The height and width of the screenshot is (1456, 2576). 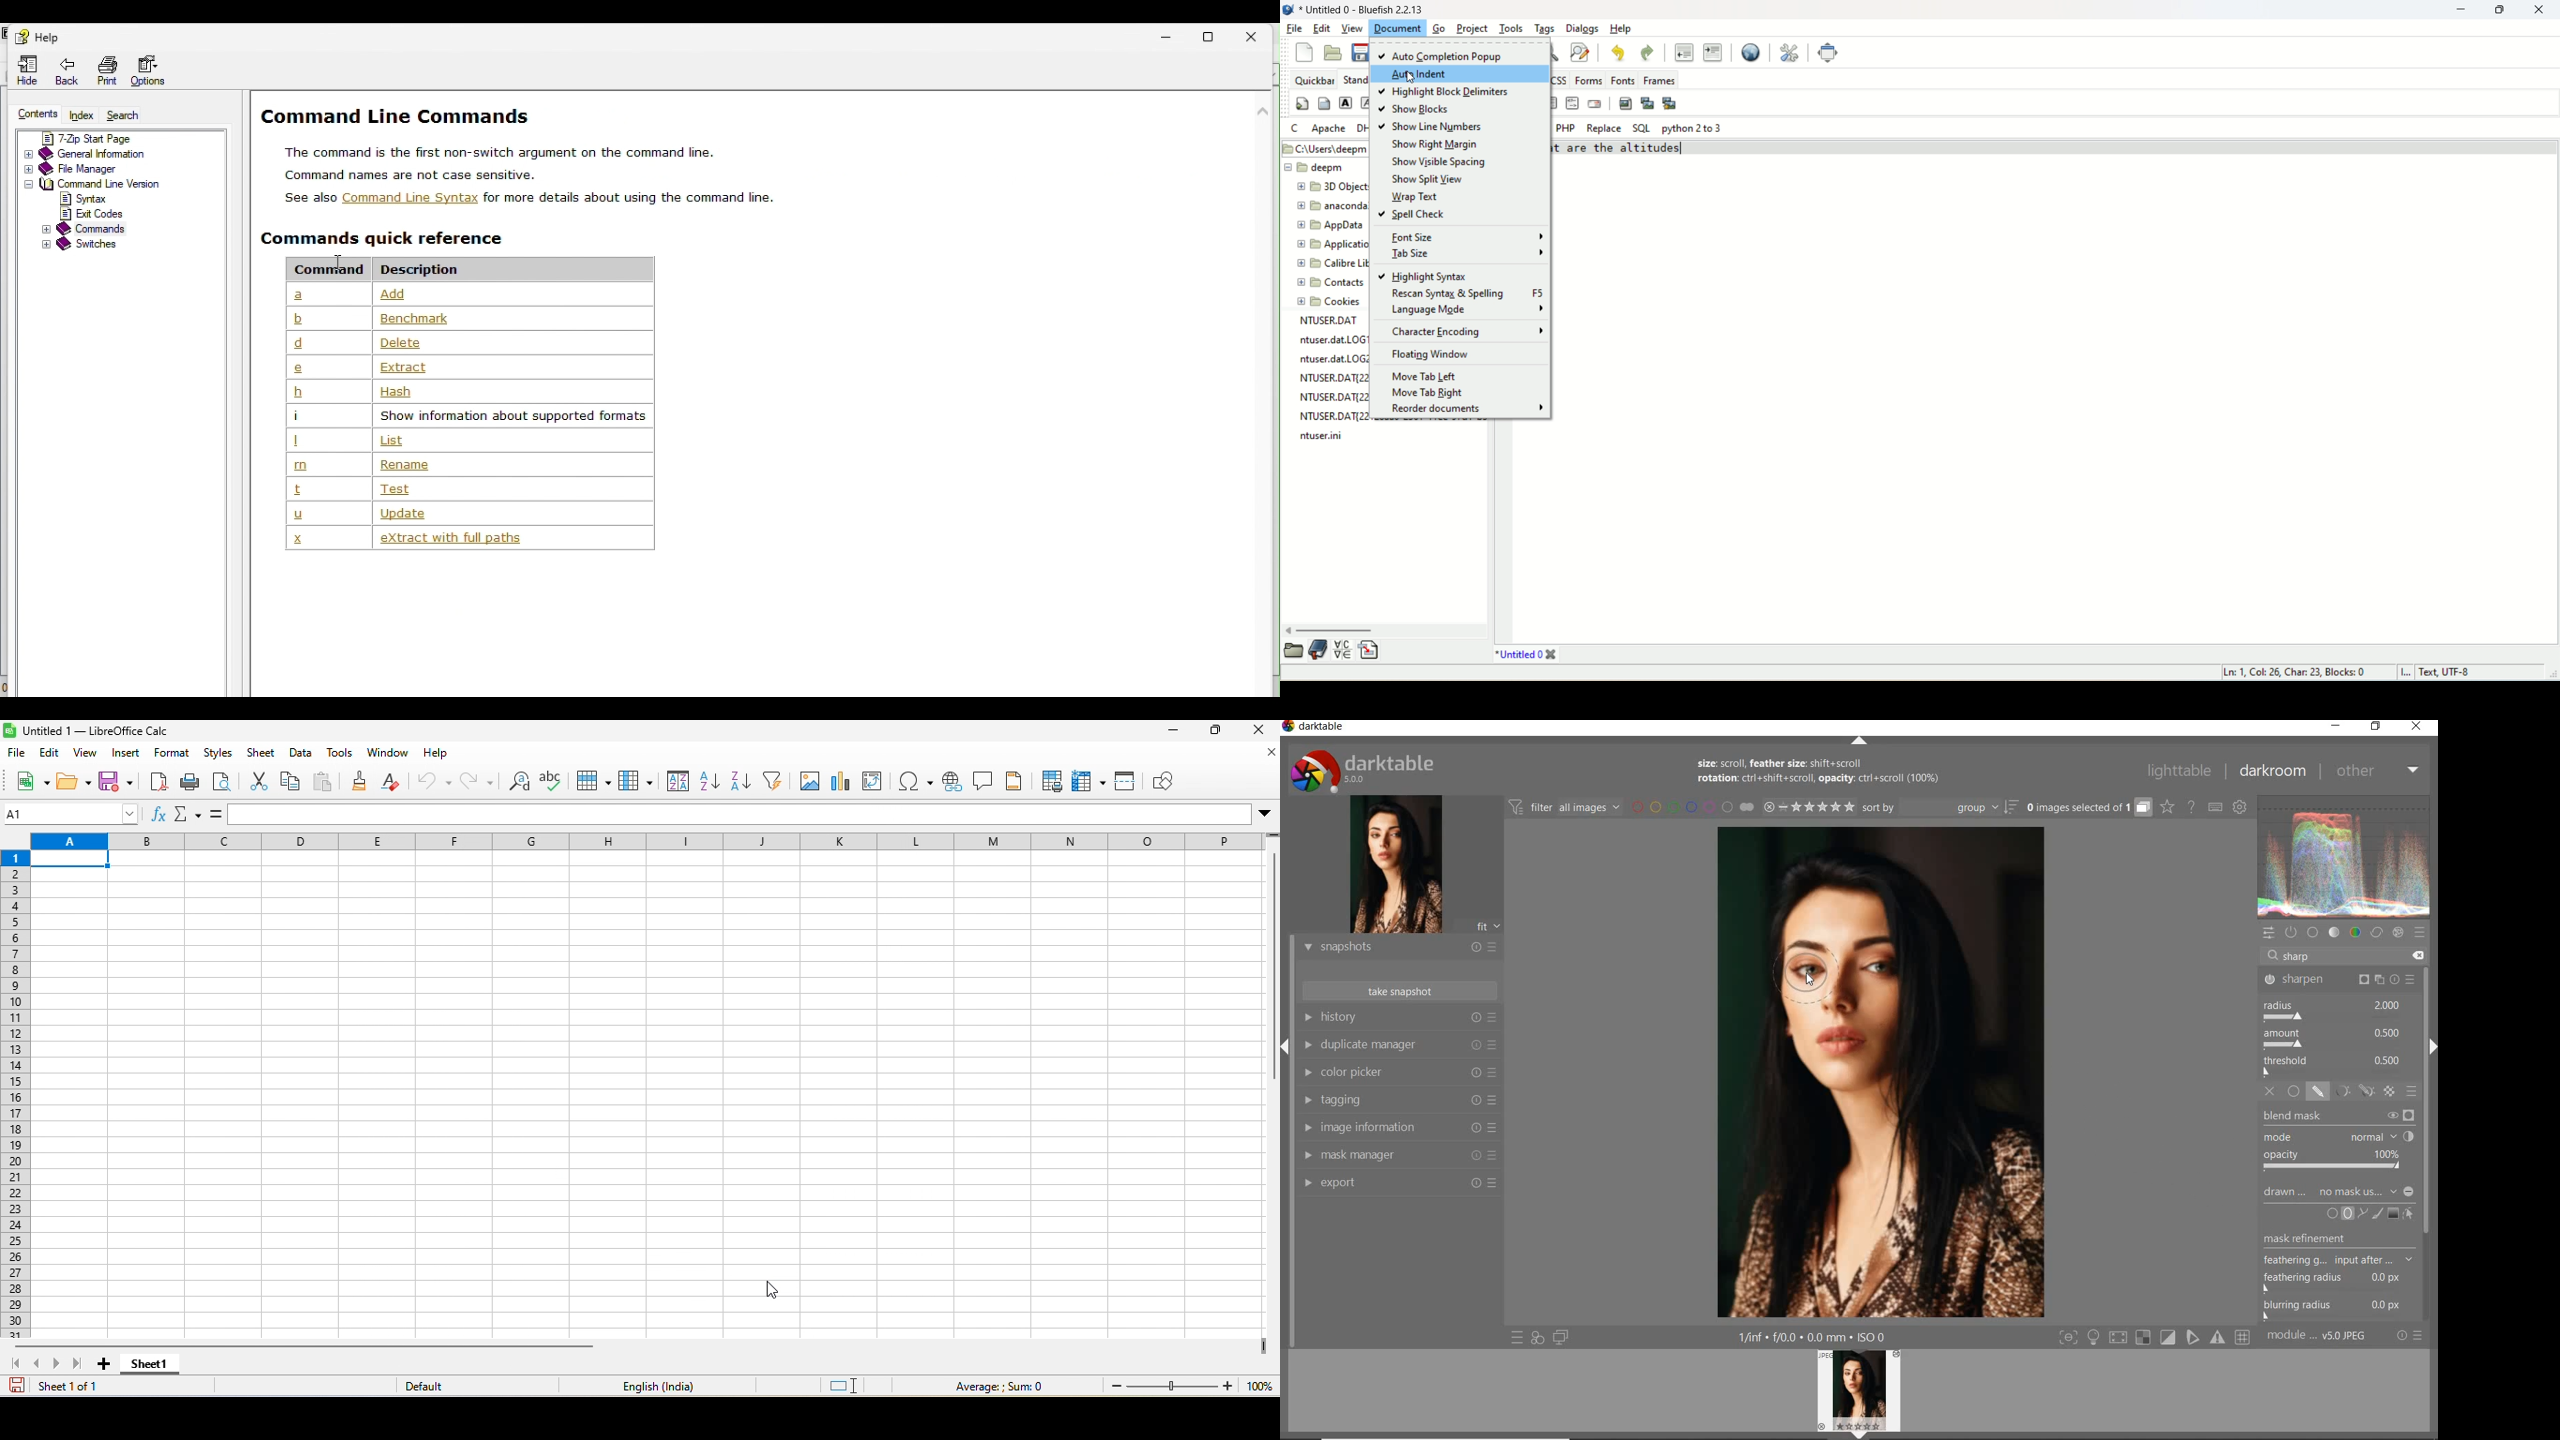 What do you see at coordinates (228, 781) in the screenshot?
I see `print preview` at bounding box center [228, 781].